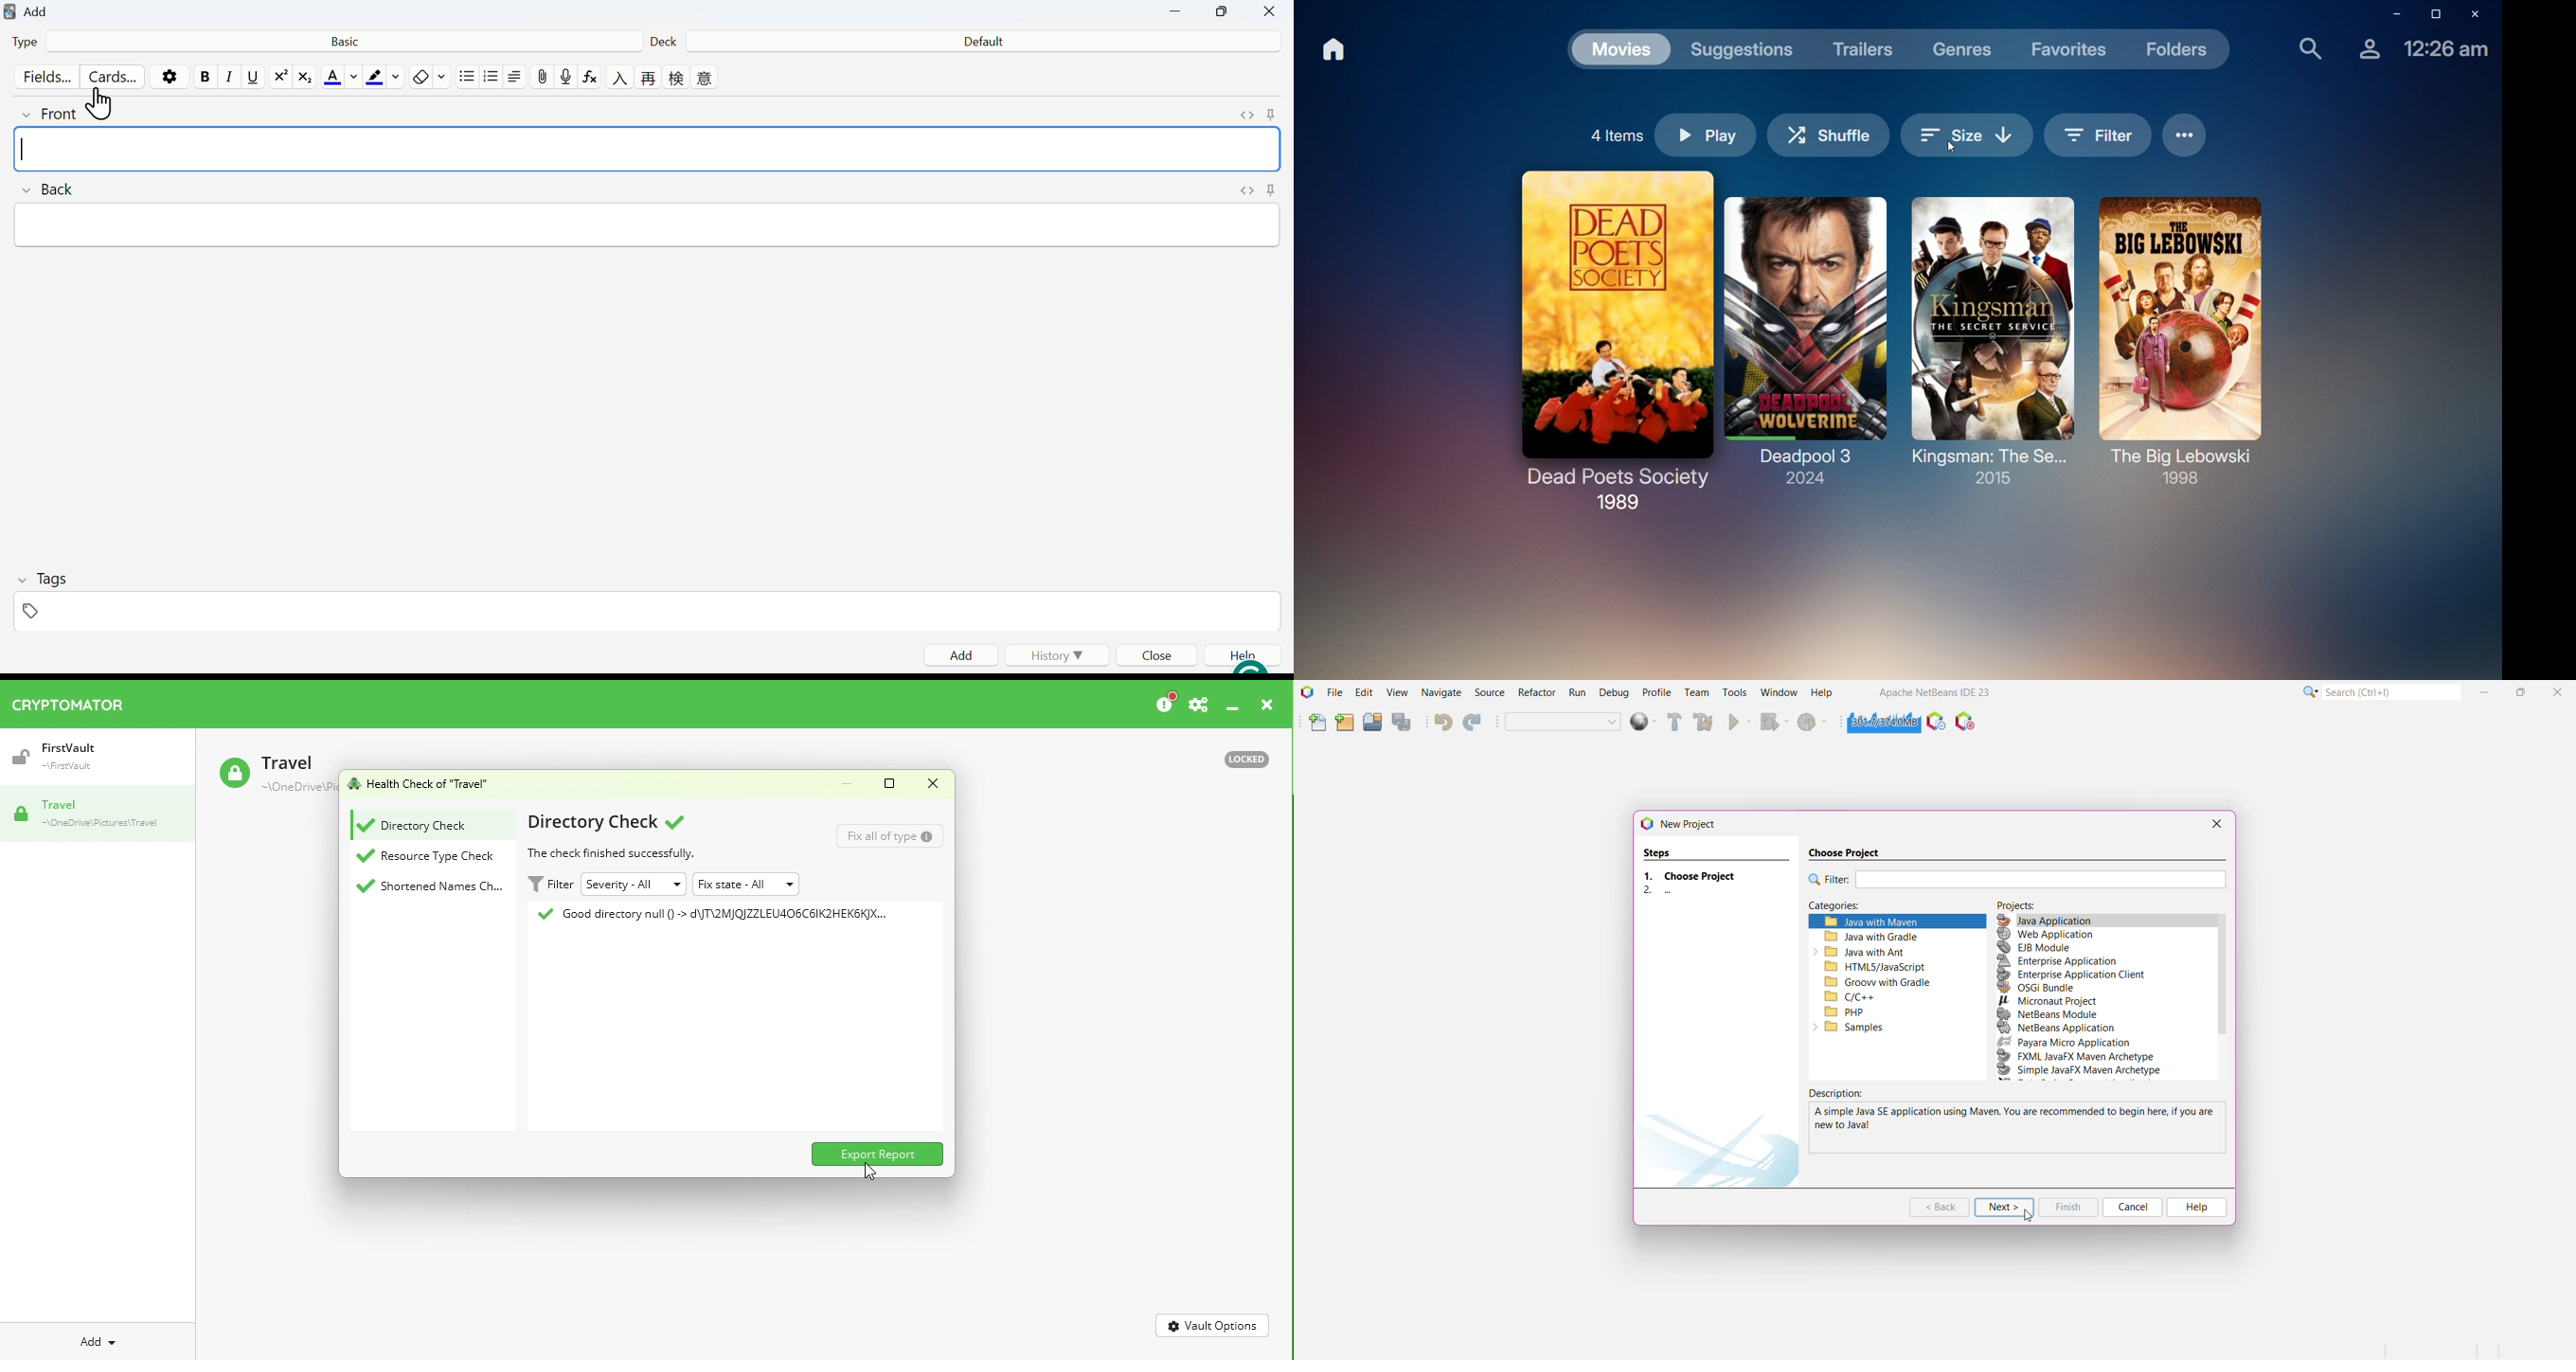 The image size is (2576, 1372). I want to click on language, so click(676, 77).